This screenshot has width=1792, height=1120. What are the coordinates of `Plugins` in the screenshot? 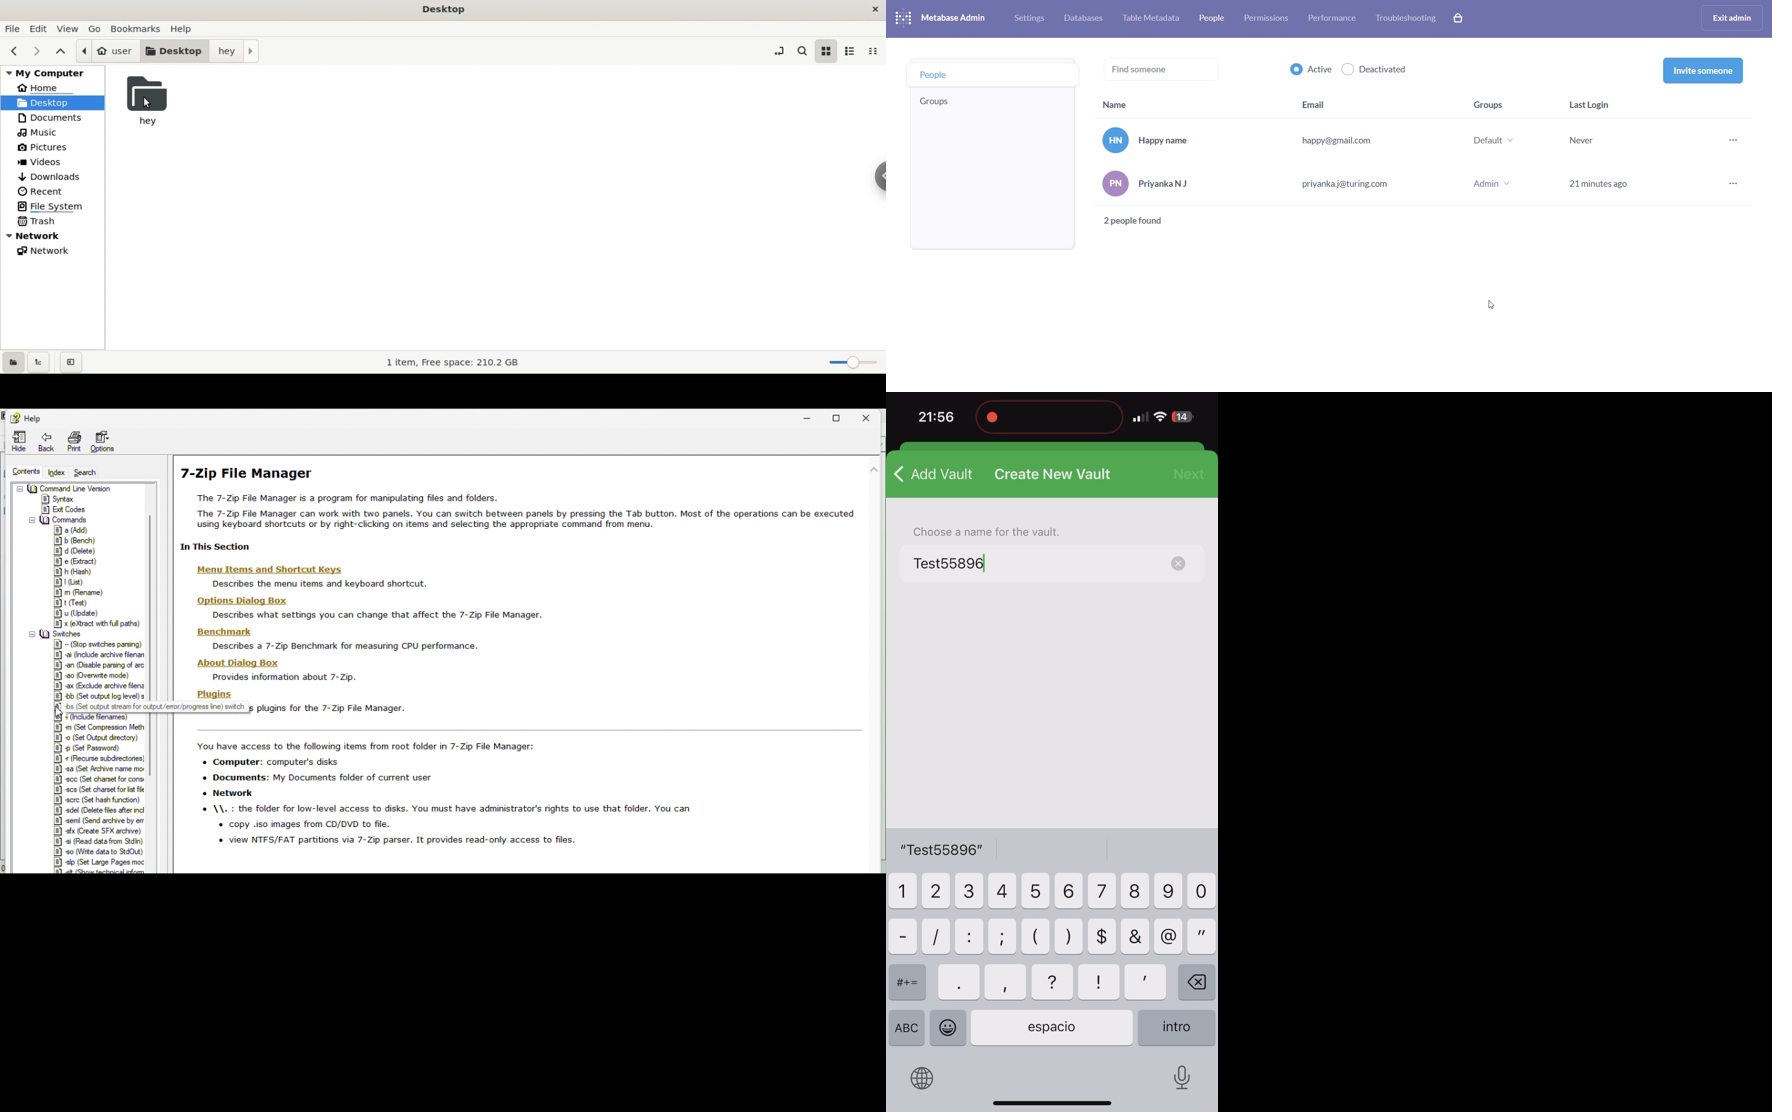 It's located at (216, 694).